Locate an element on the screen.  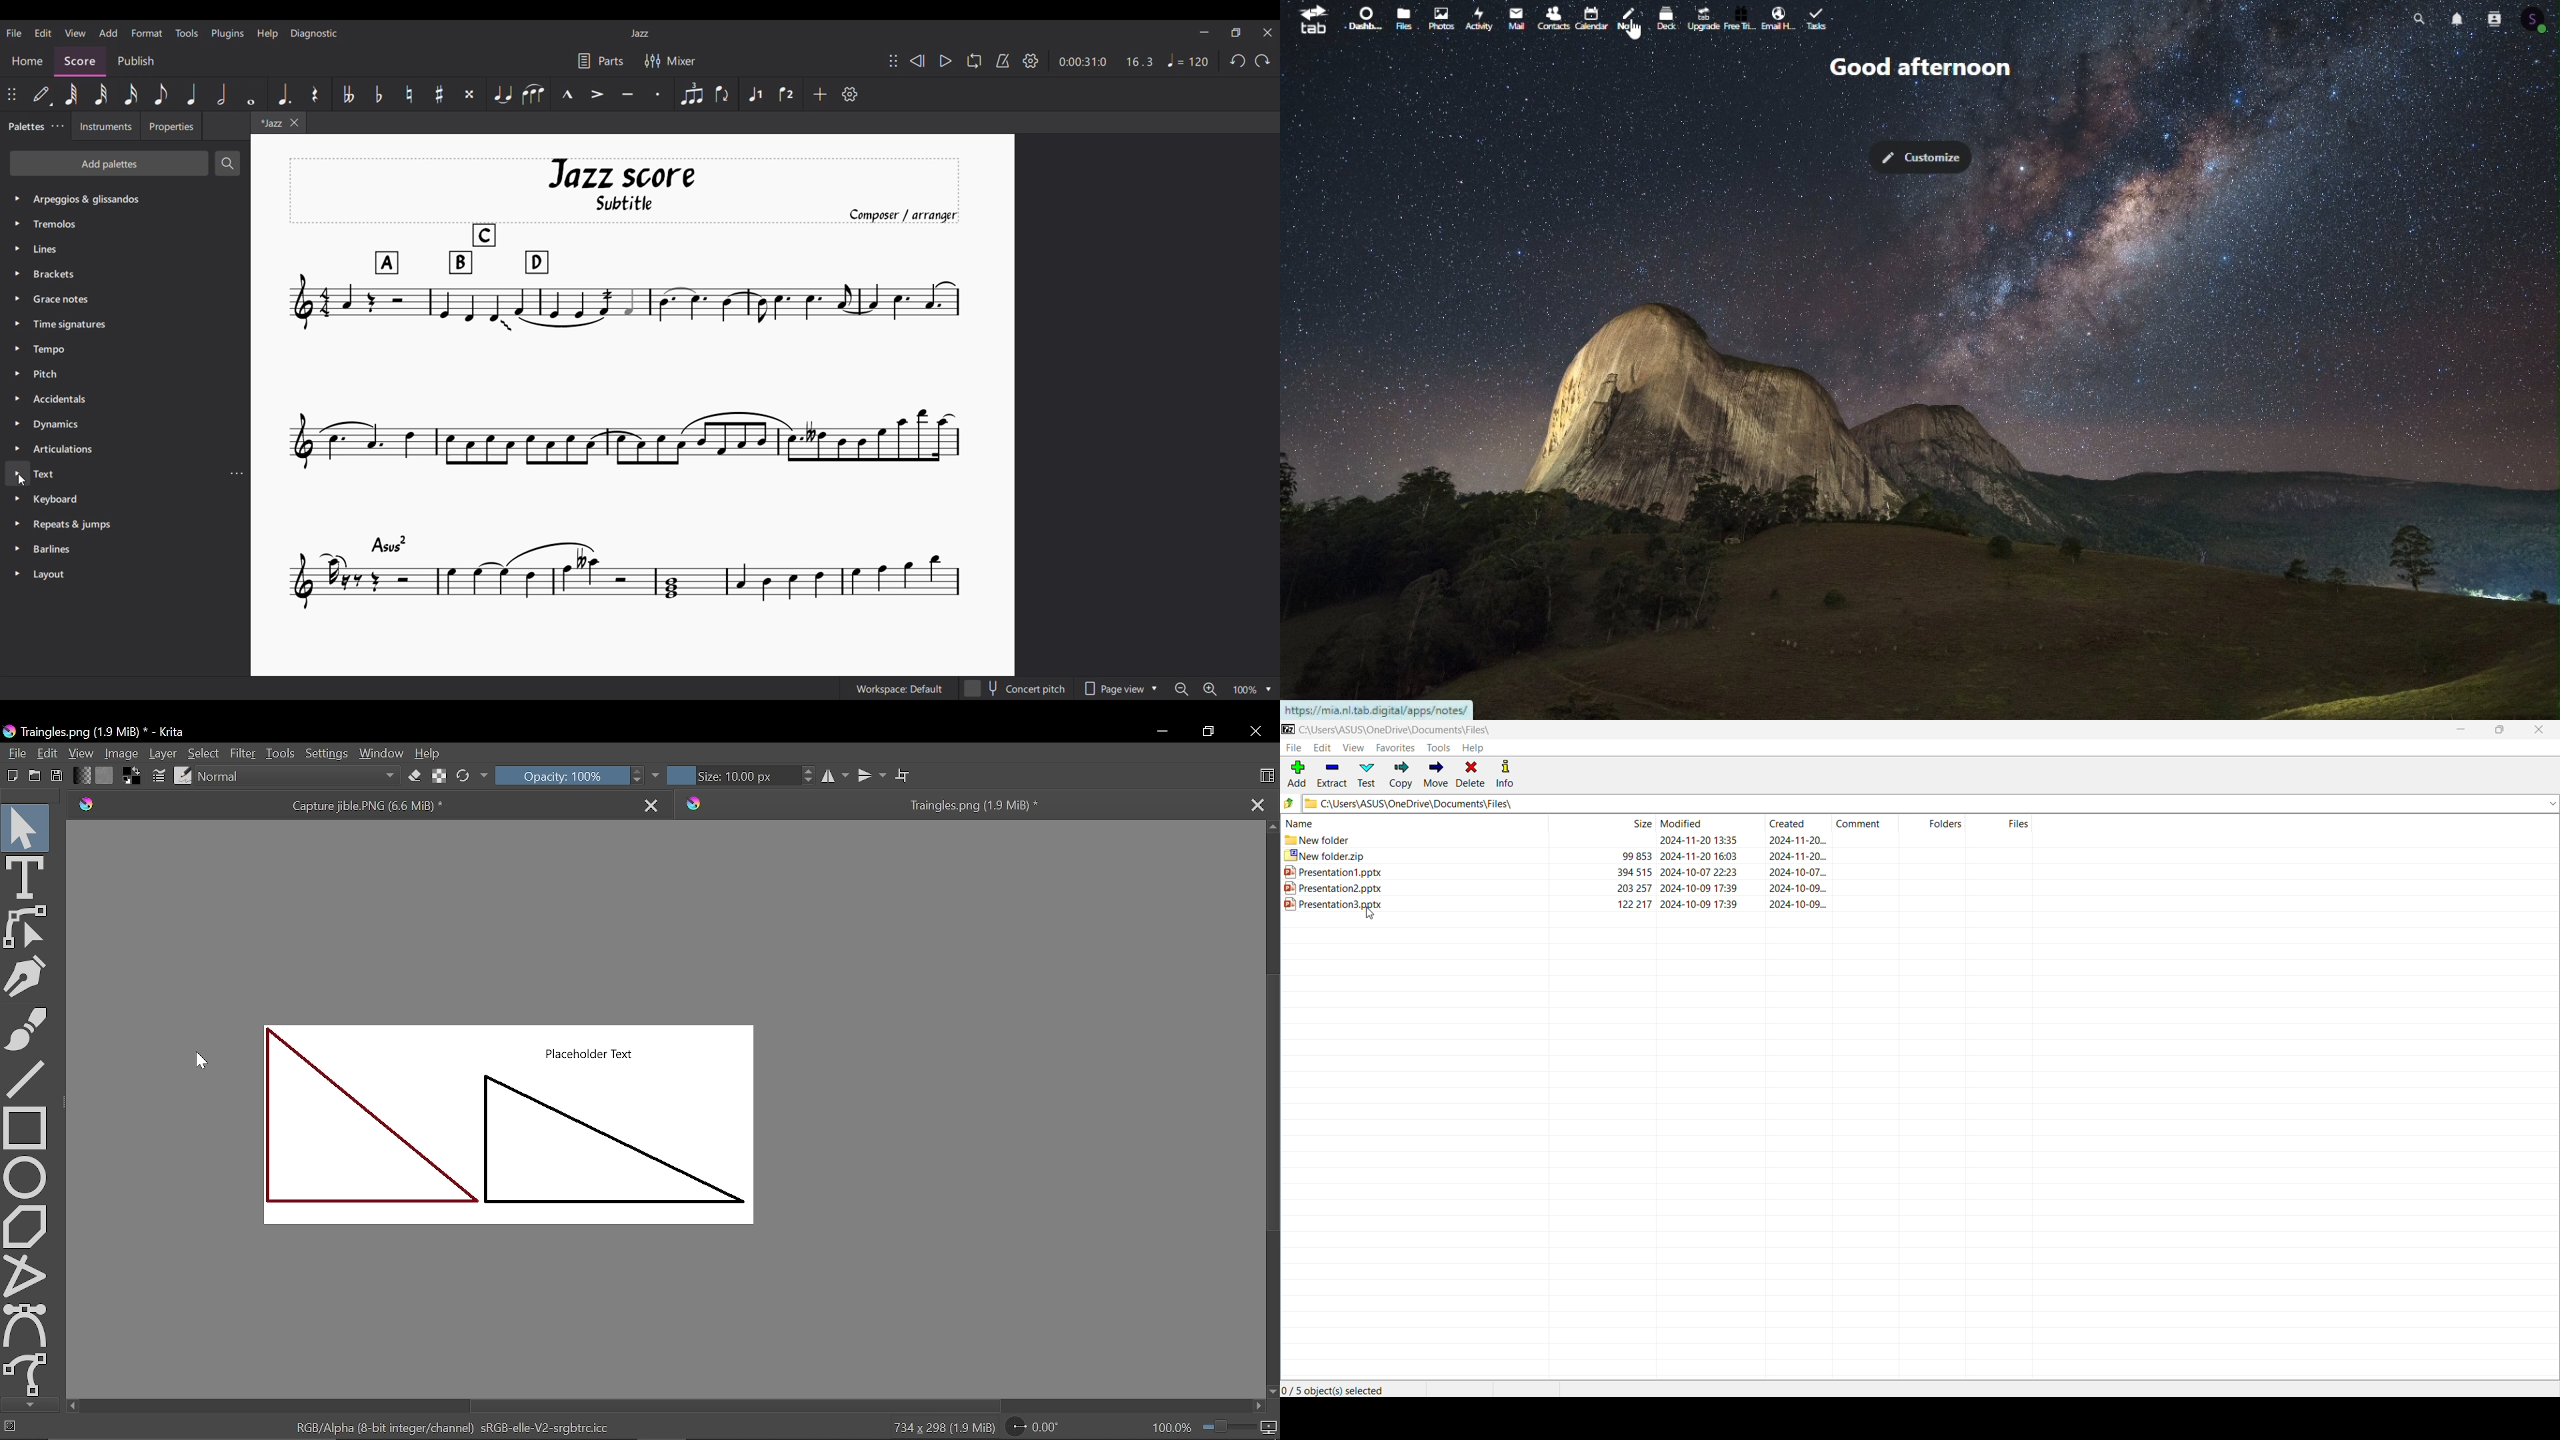
Tools is located at coordinates (281, 752).